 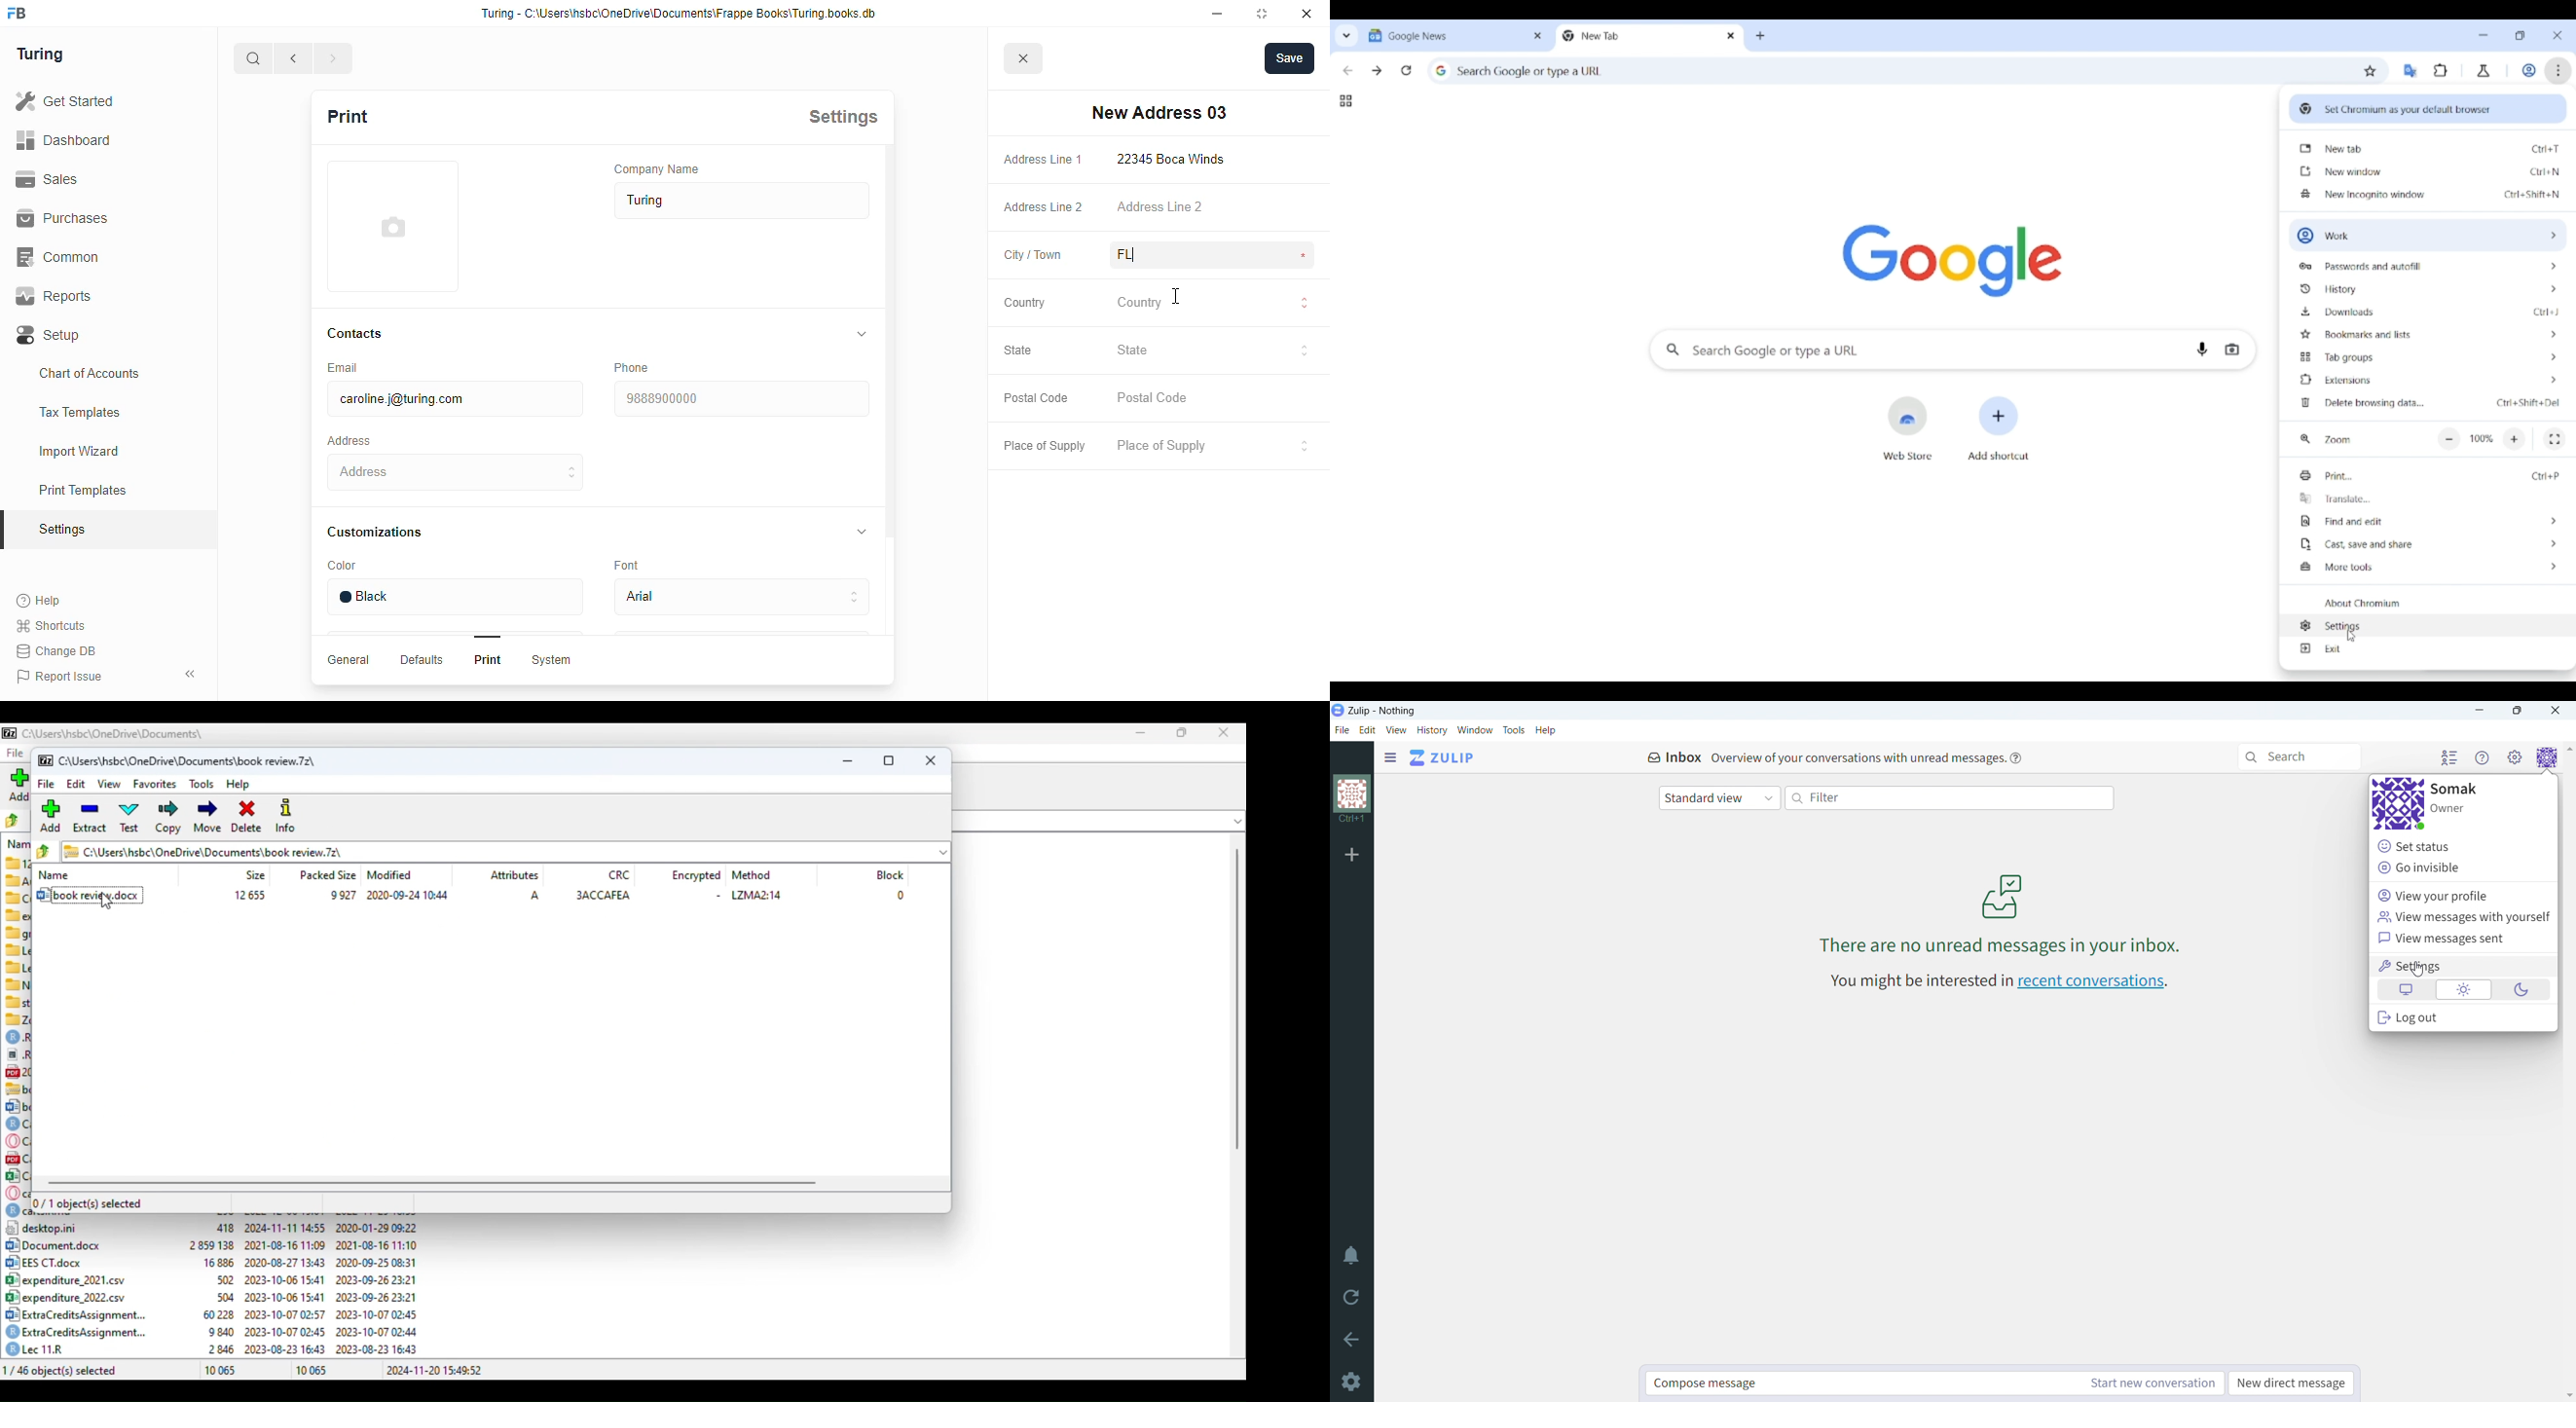 I want to click on report issue, so click(x=59, y=677).